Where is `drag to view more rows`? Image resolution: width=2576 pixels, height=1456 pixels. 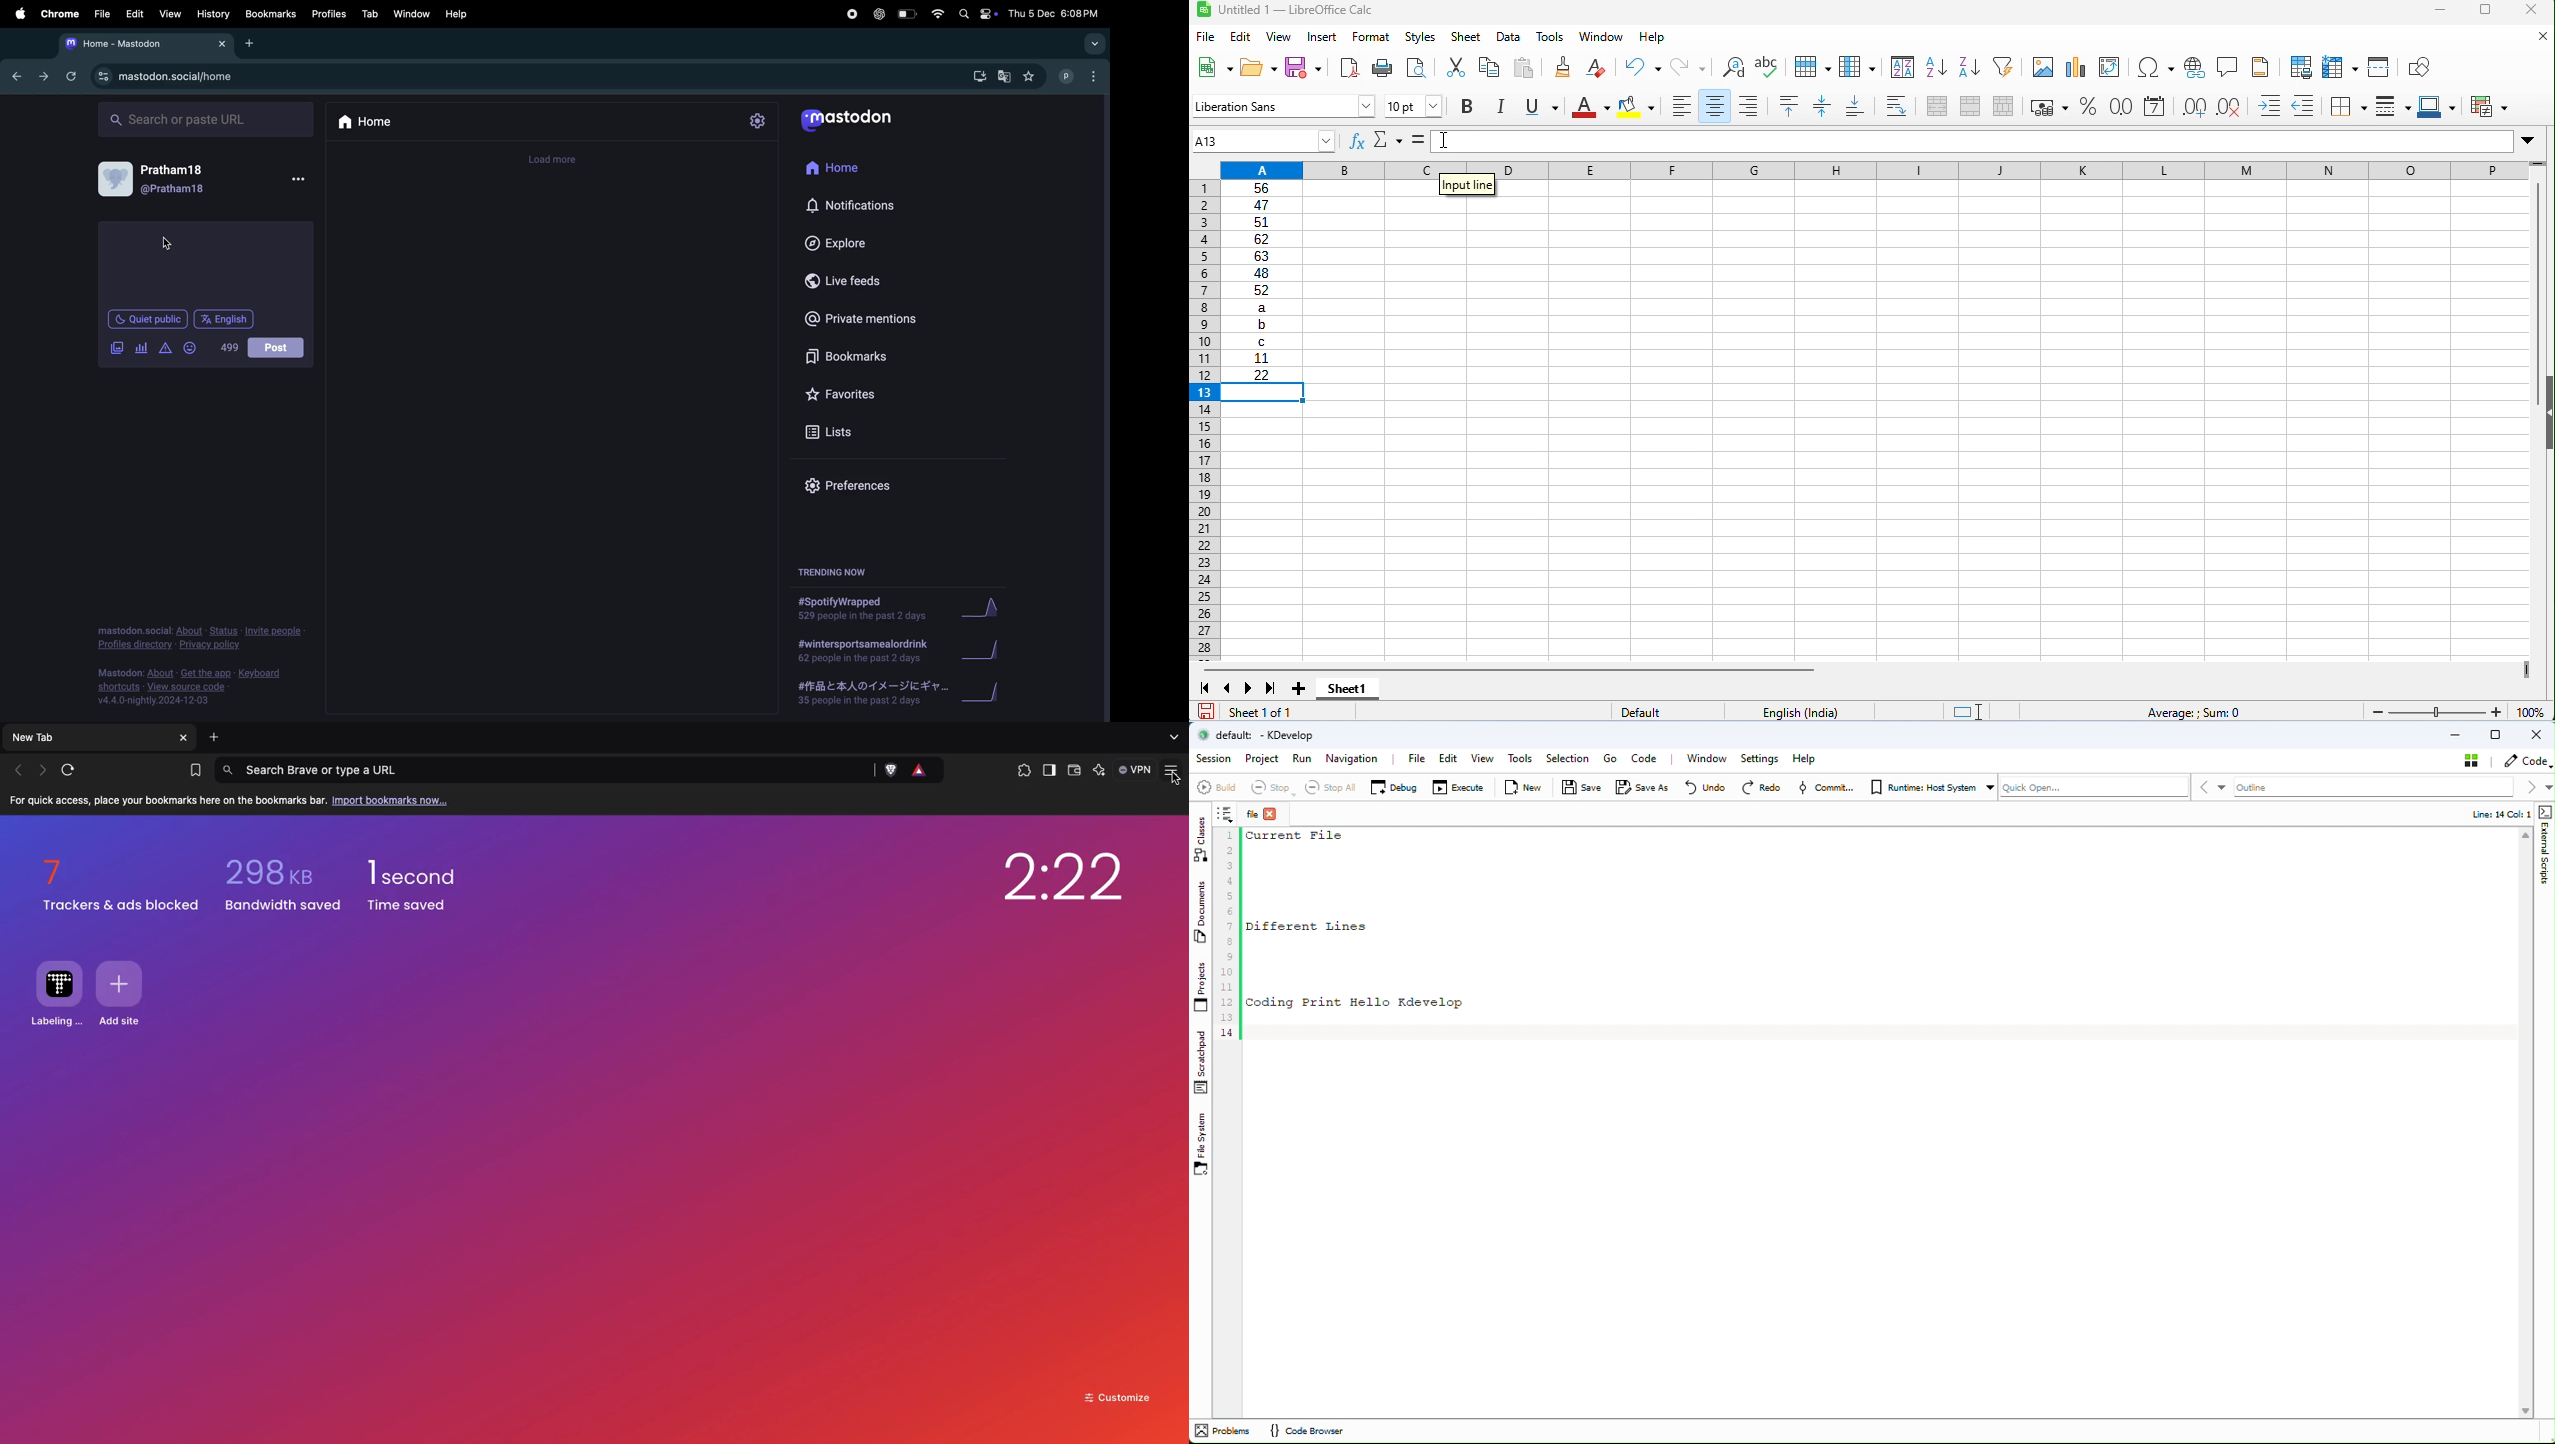 drag to view more rows is located at coordinates (2537, 163).